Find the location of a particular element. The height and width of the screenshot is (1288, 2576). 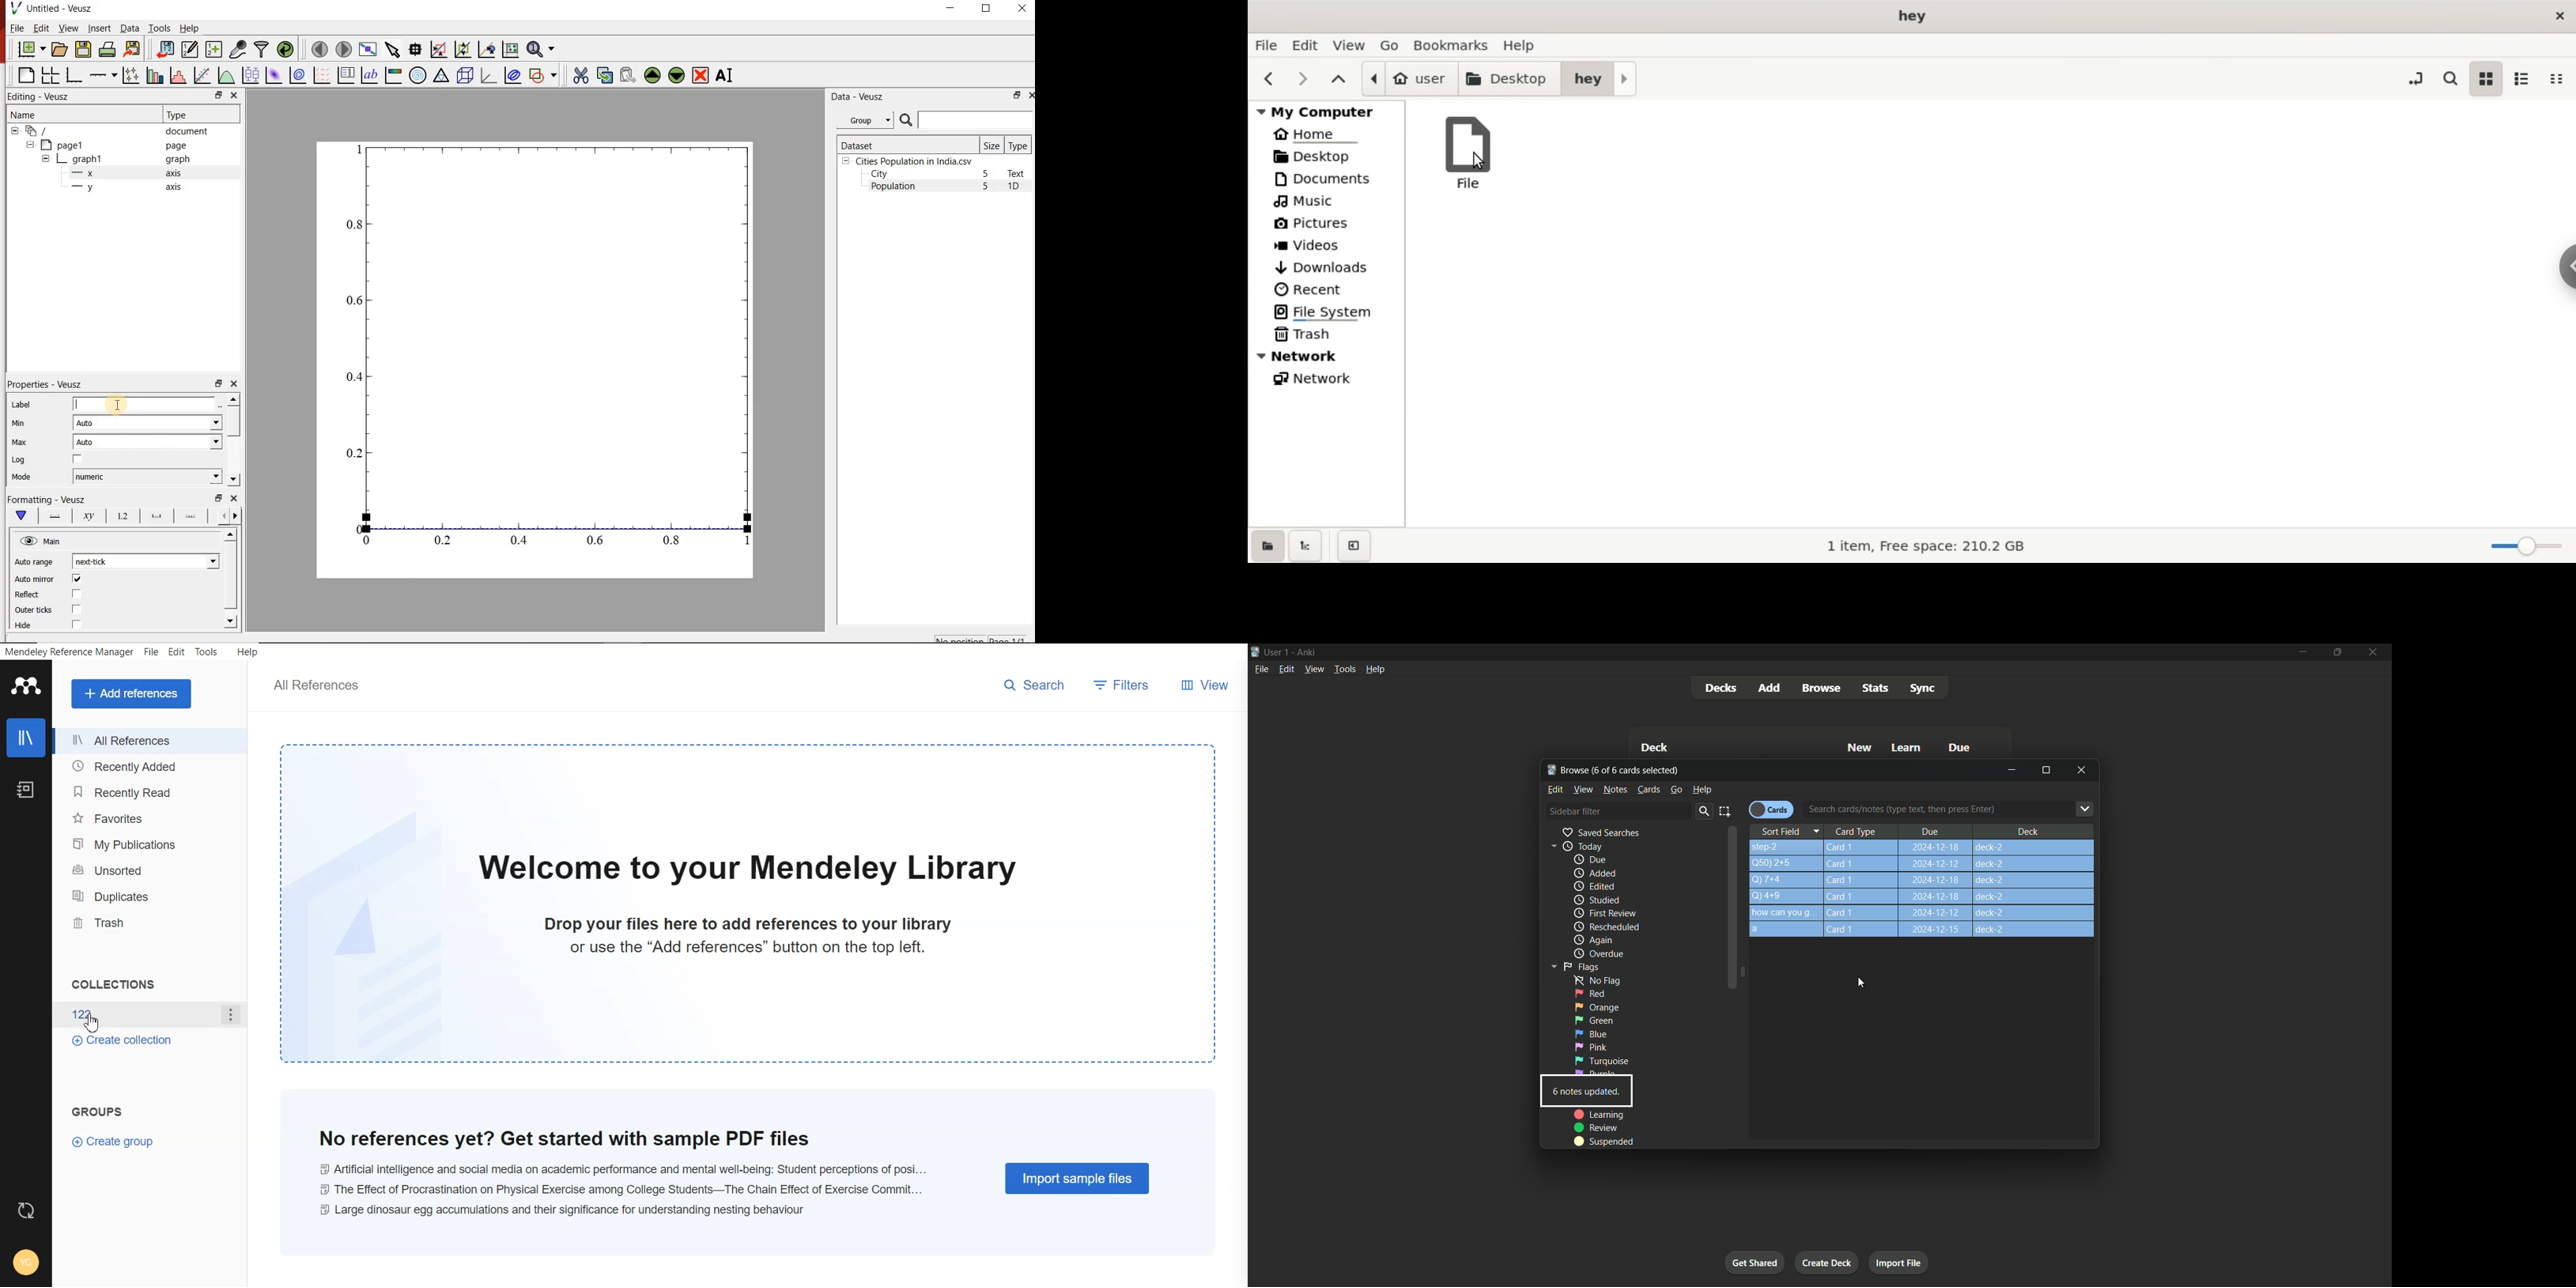

Cards is located at coordinates (1771, 809).